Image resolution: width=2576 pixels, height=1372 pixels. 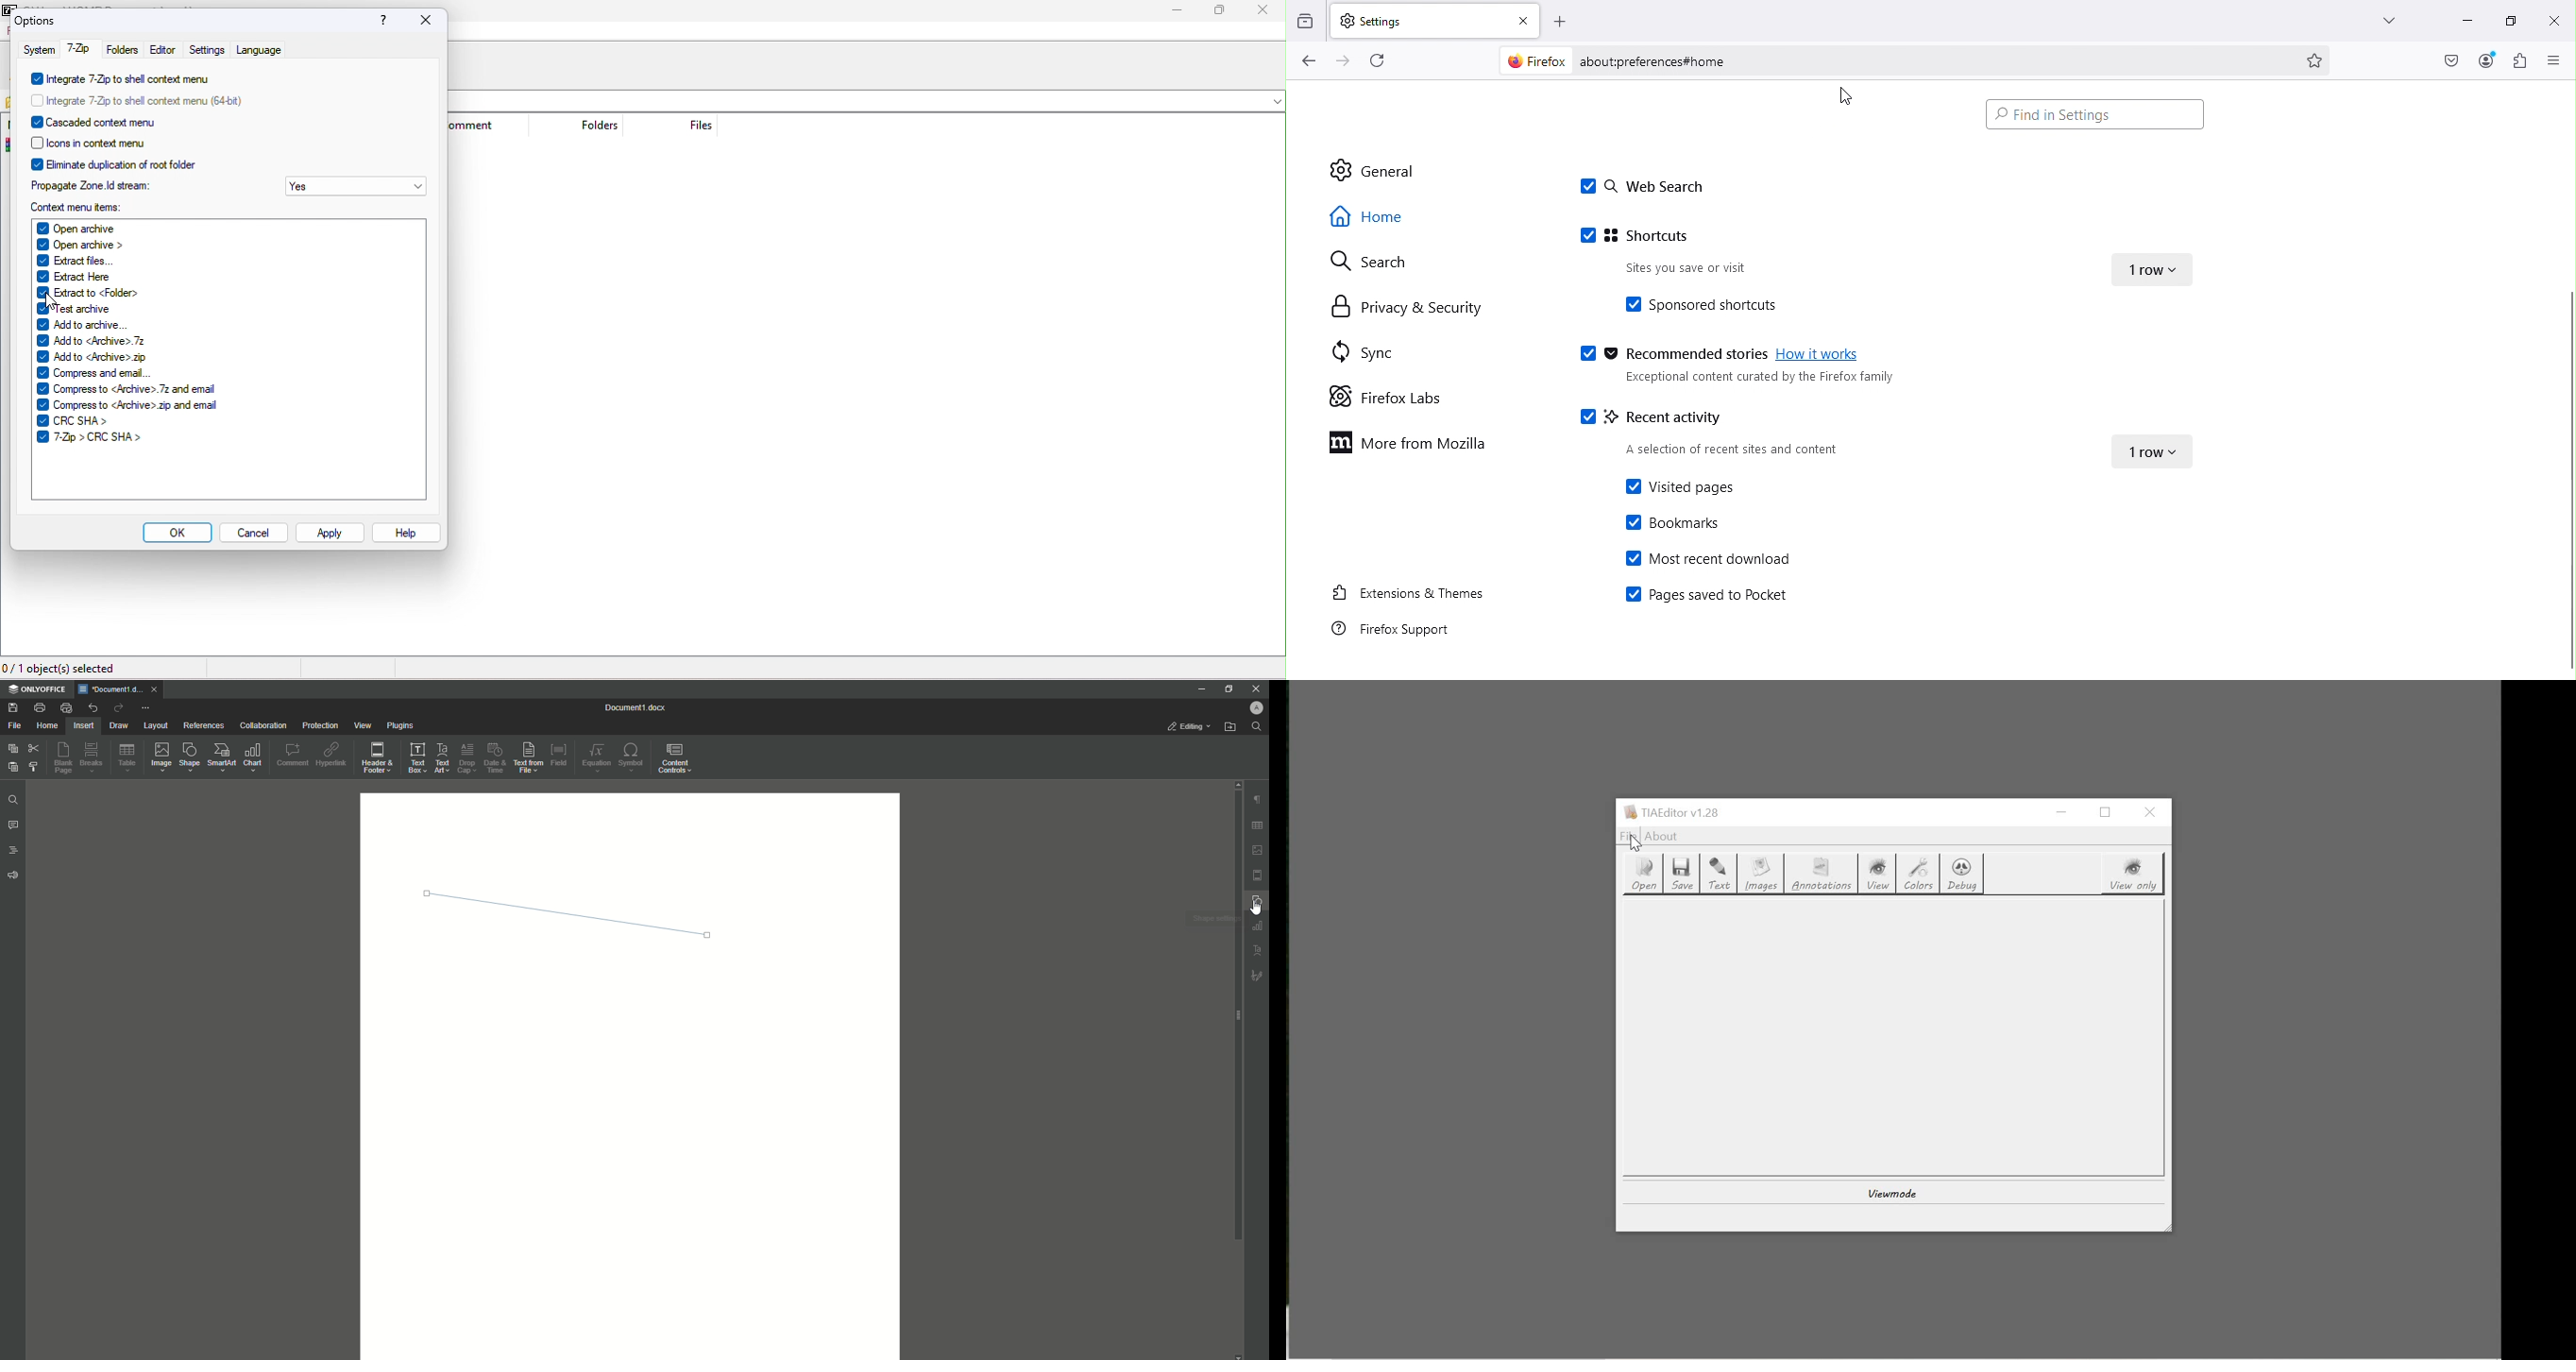 What do you see at coordinates (417, 757) in the screenshot?
I see `Text Box` at bounding box center [417, 757].